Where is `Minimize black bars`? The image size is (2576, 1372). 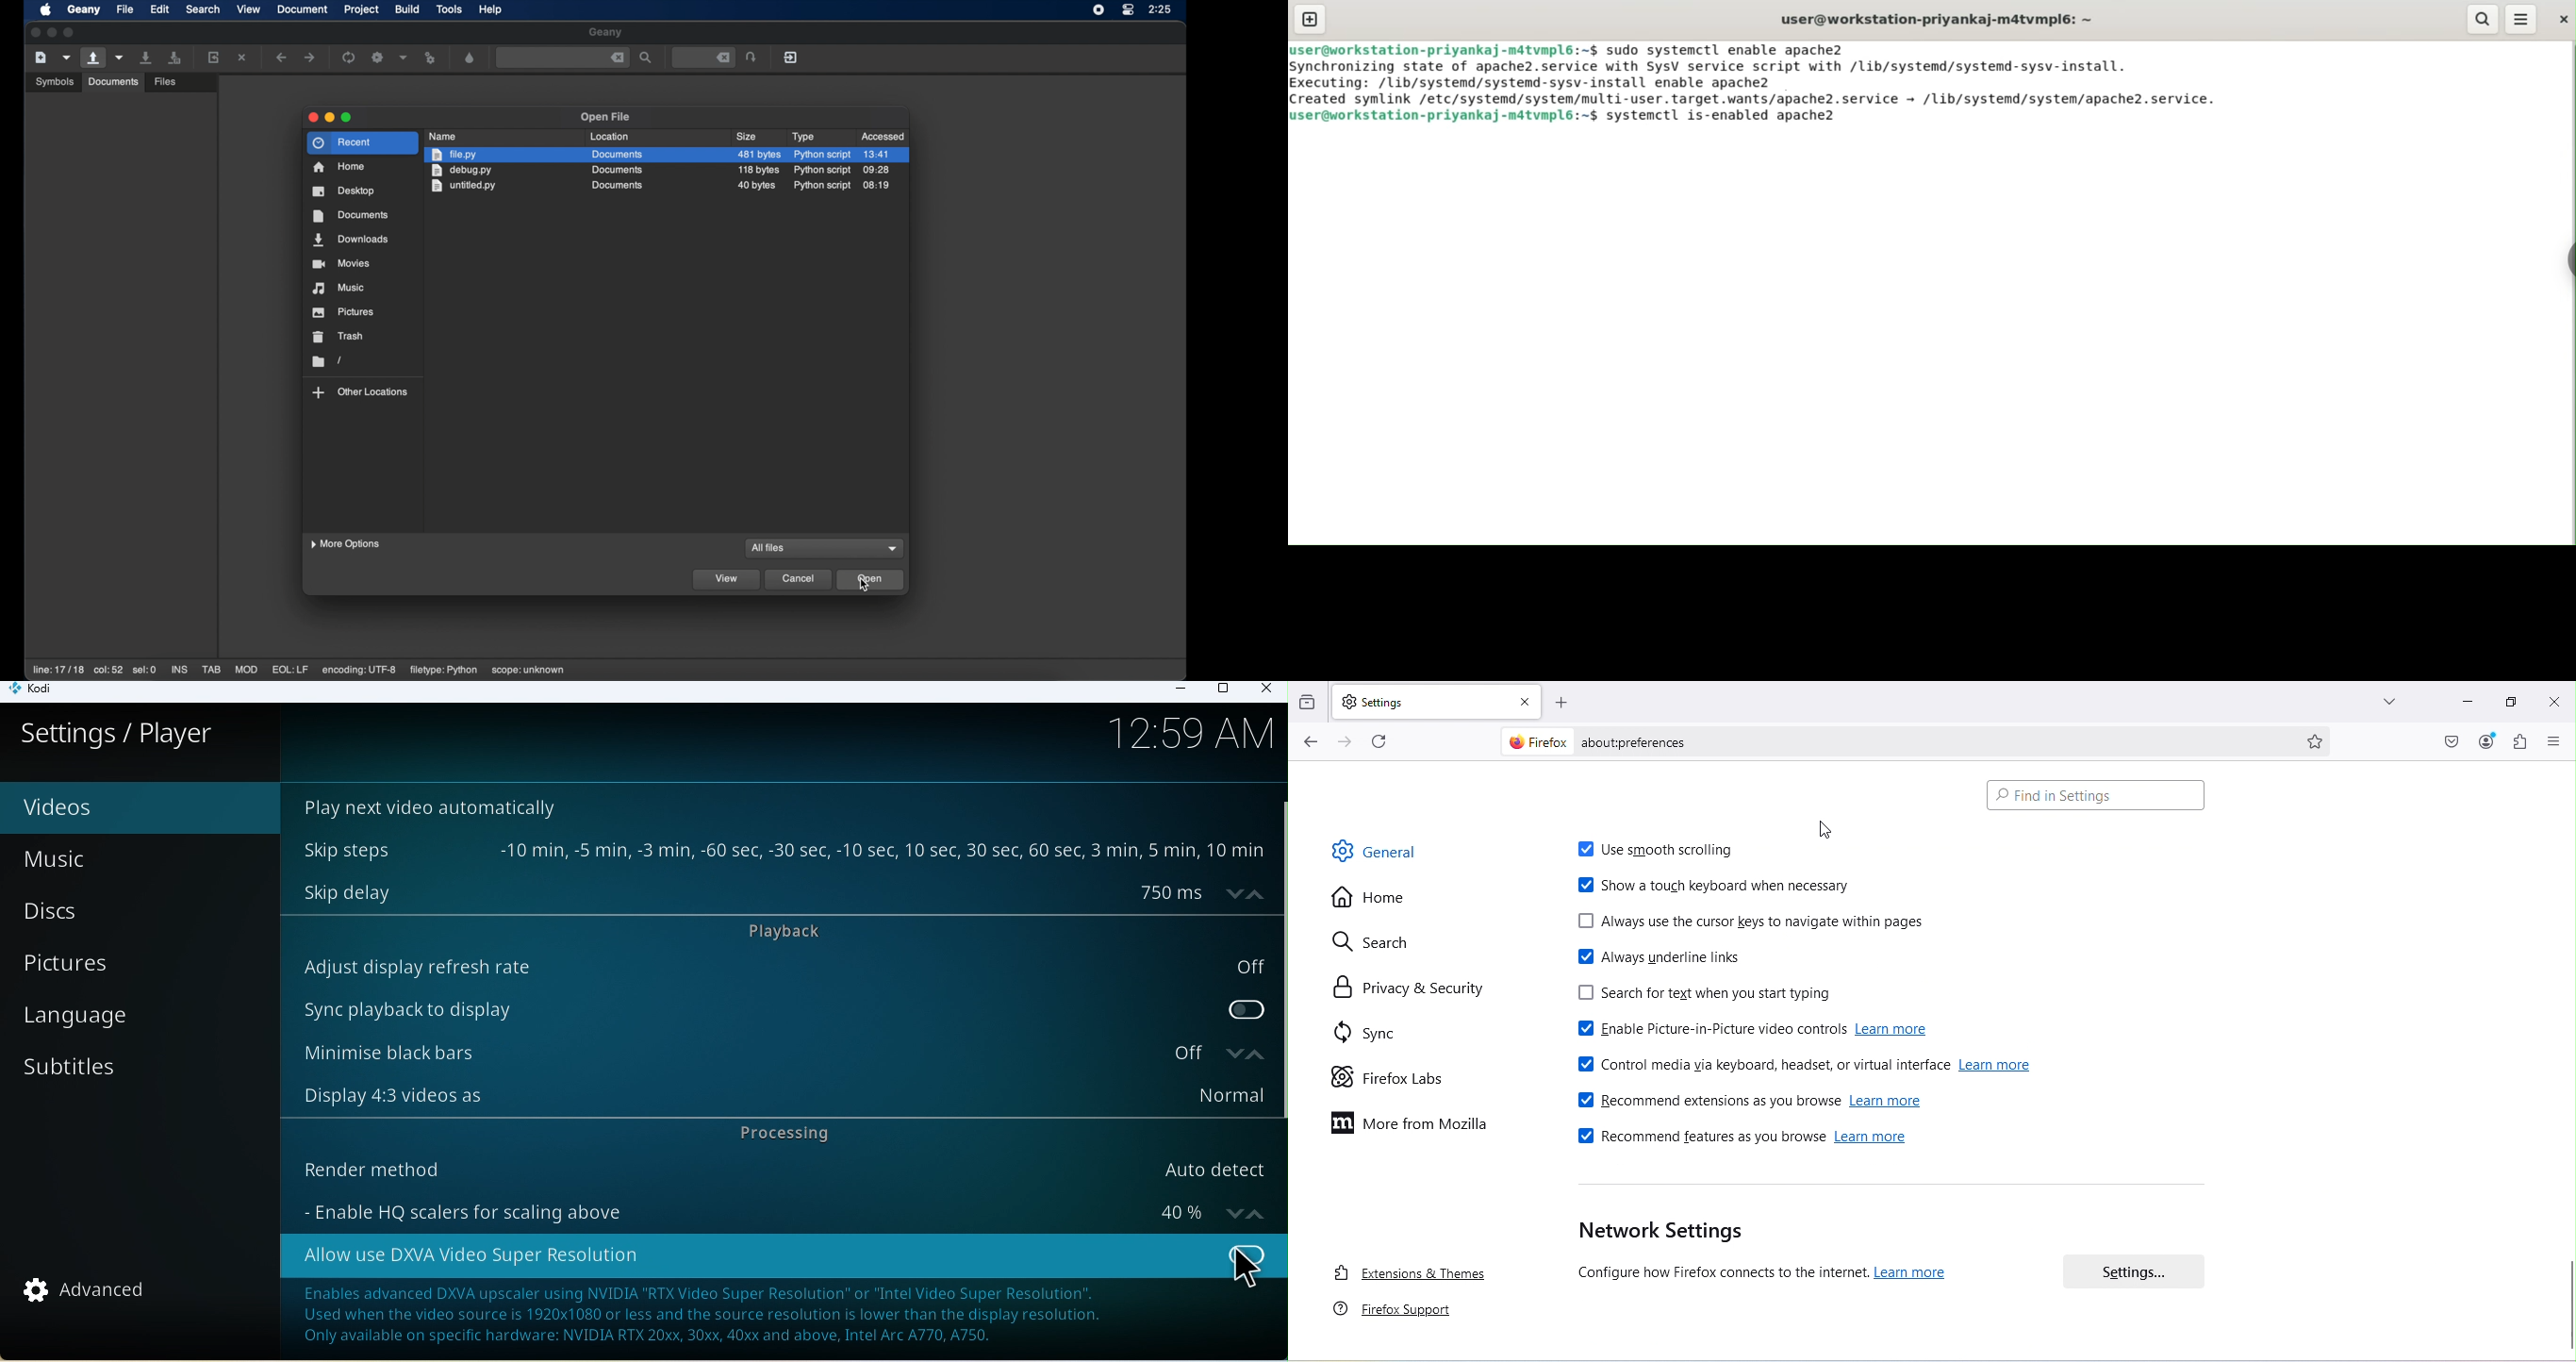
Minimize black bars is located at coordinates (748, 1055).